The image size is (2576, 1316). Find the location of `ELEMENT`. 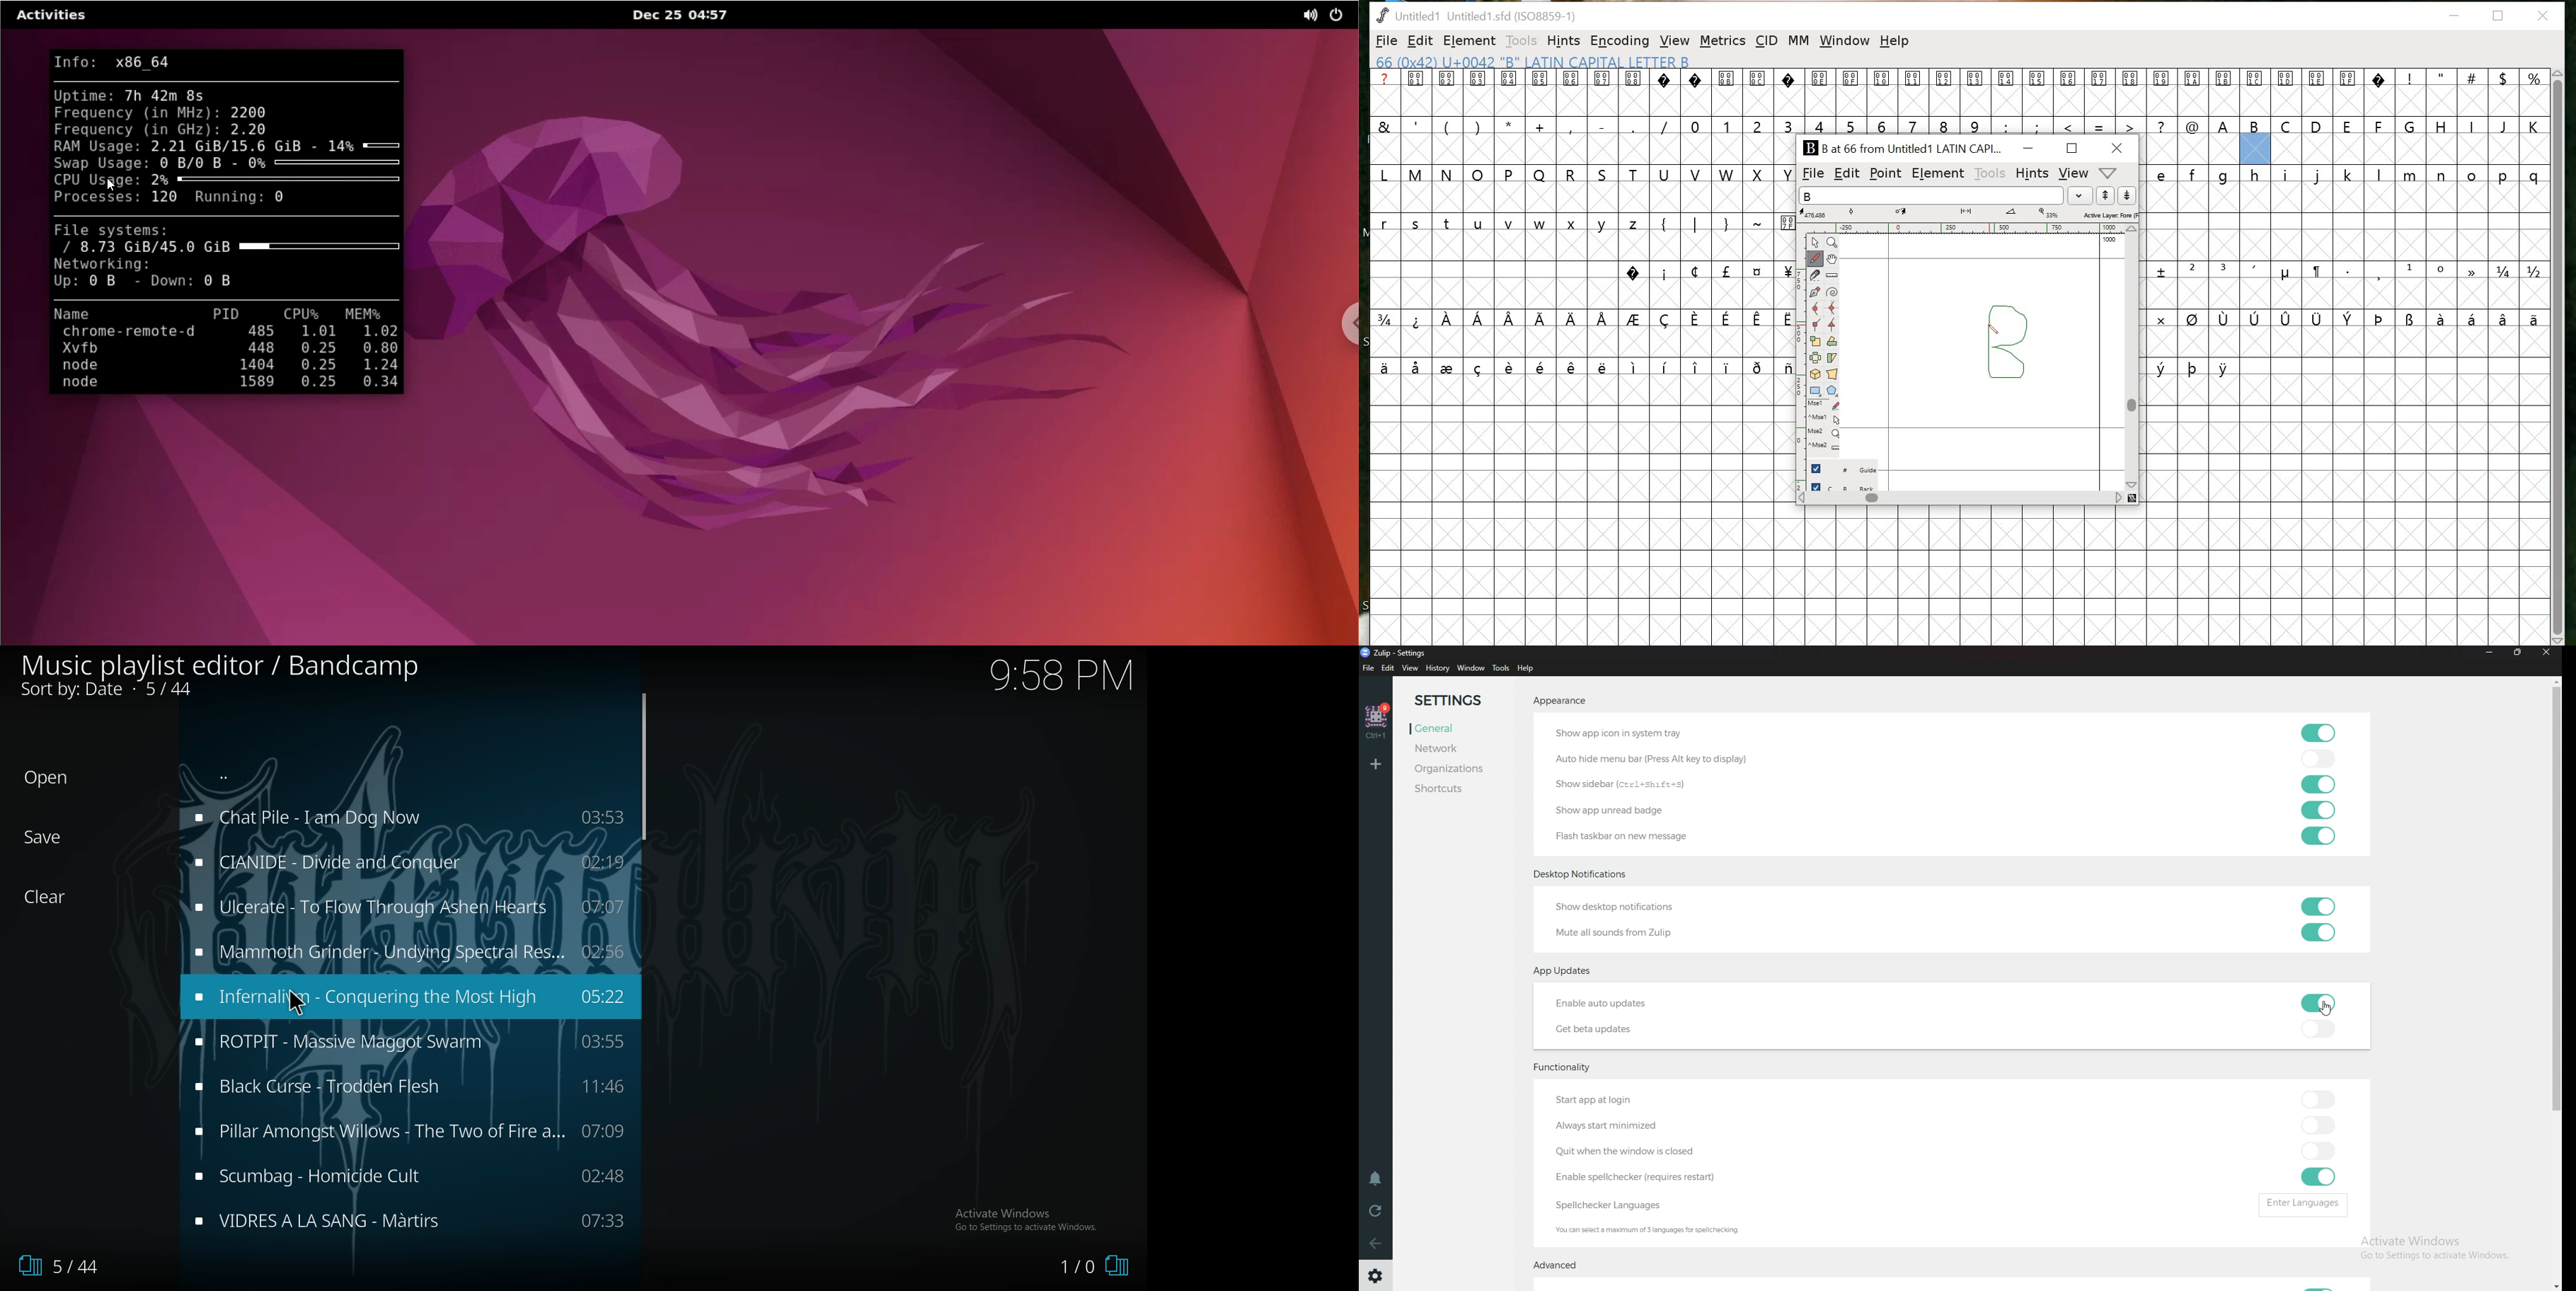

ELEMENT is located at coordinates (1469, 41).